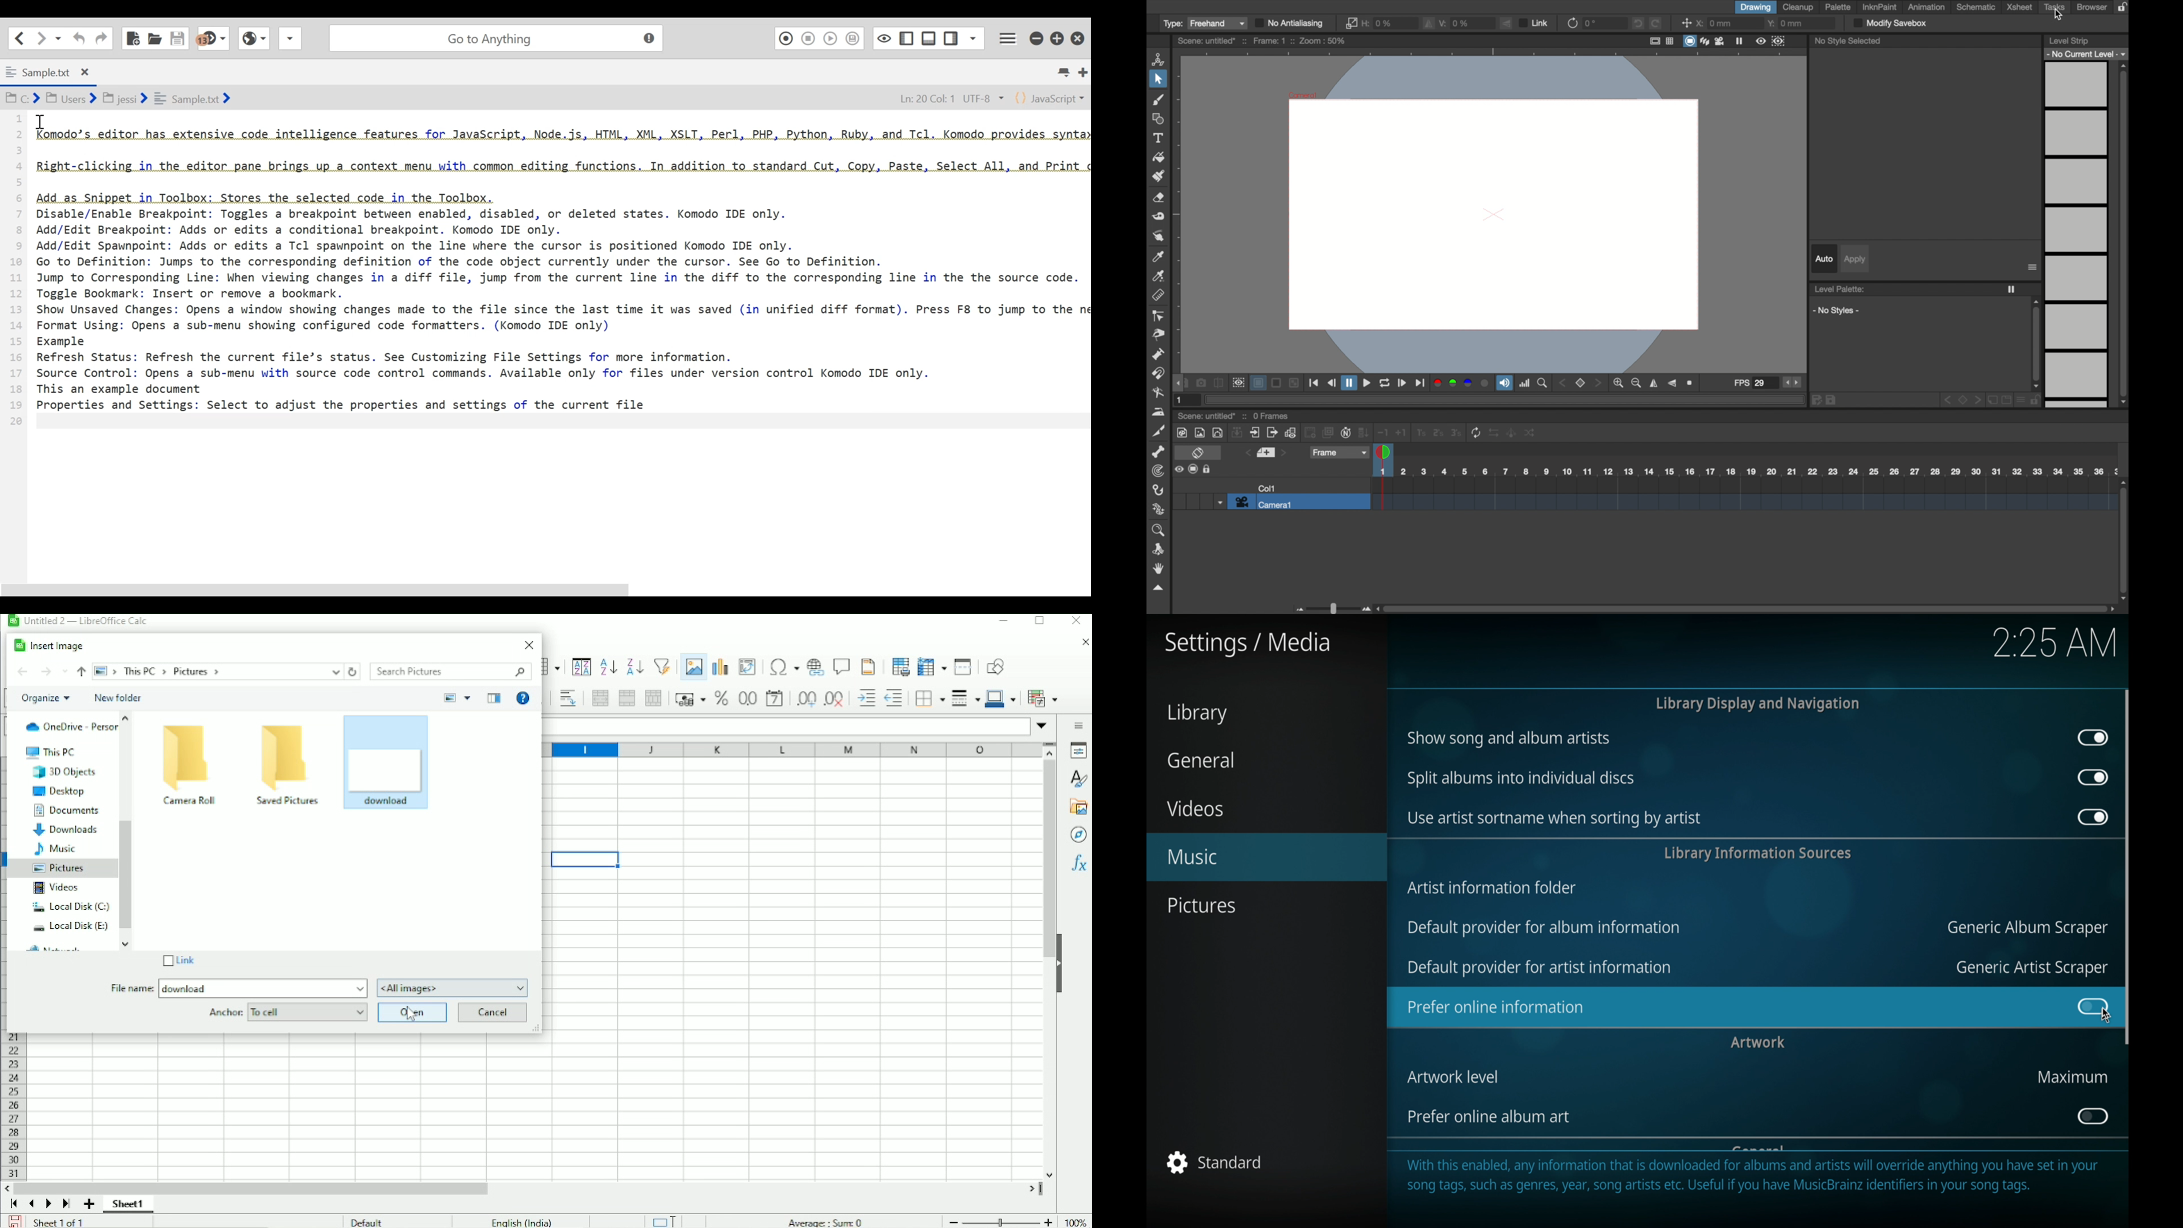 This screenshot has width=2184, height=1232. What do you see at coordinates (23, 672) in the screenshot?
I see `Back` at bounding box center [23, 672].